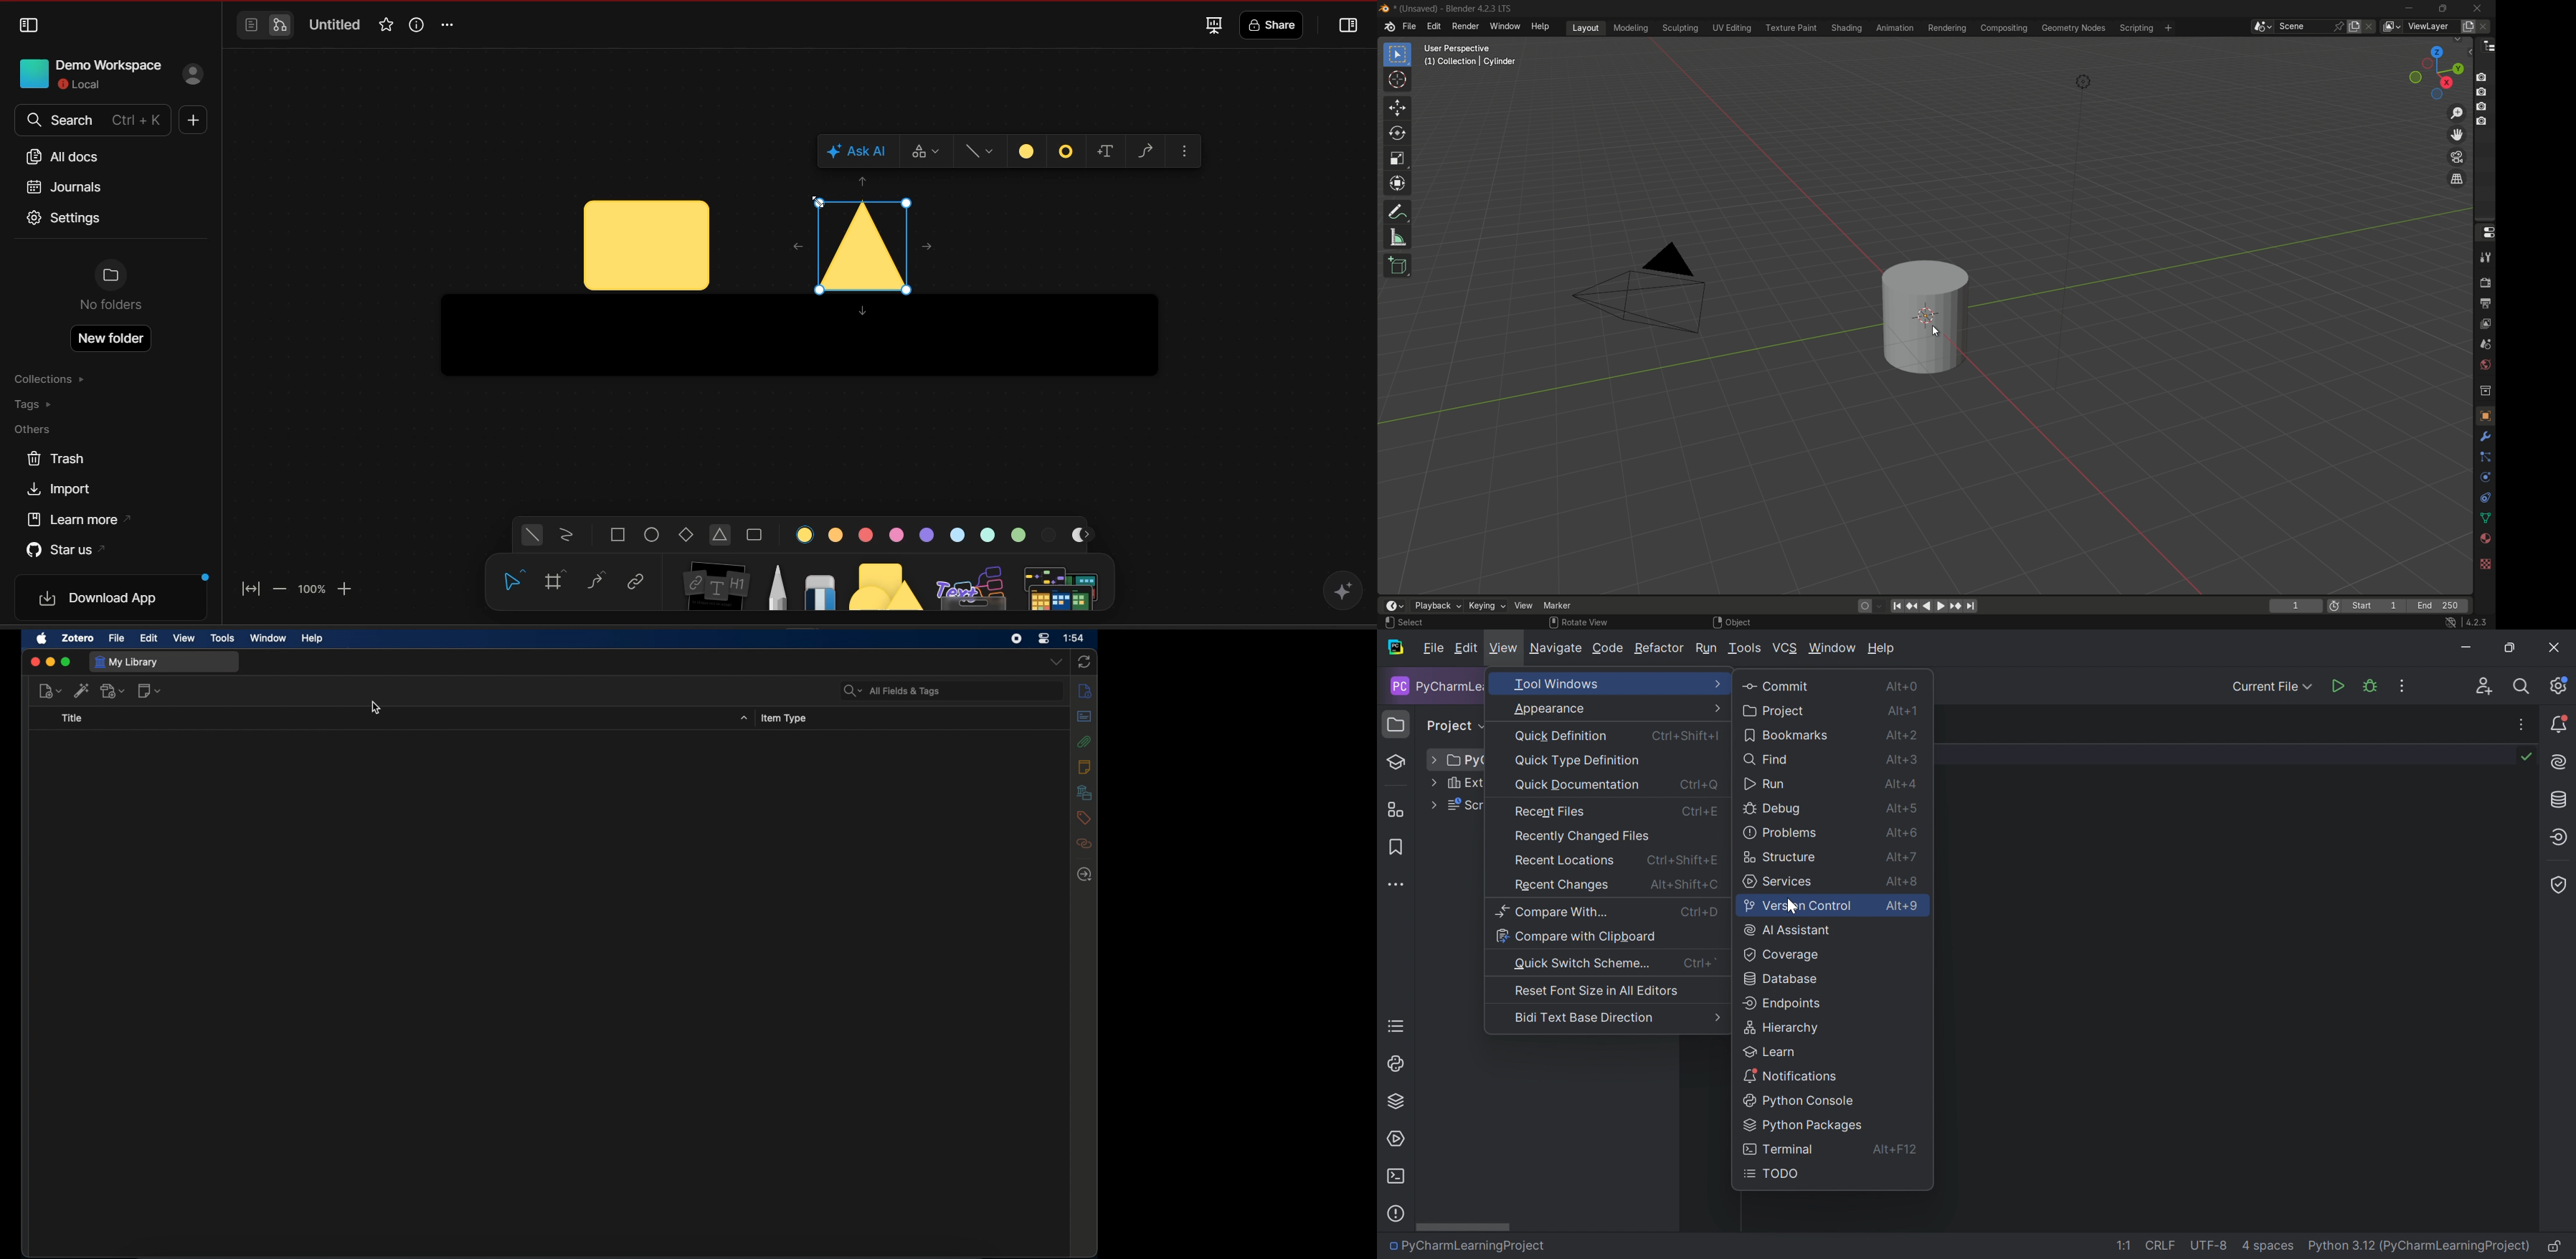 The image size is (2576, 1260). I want to click on compositing, so click(2004, 29).